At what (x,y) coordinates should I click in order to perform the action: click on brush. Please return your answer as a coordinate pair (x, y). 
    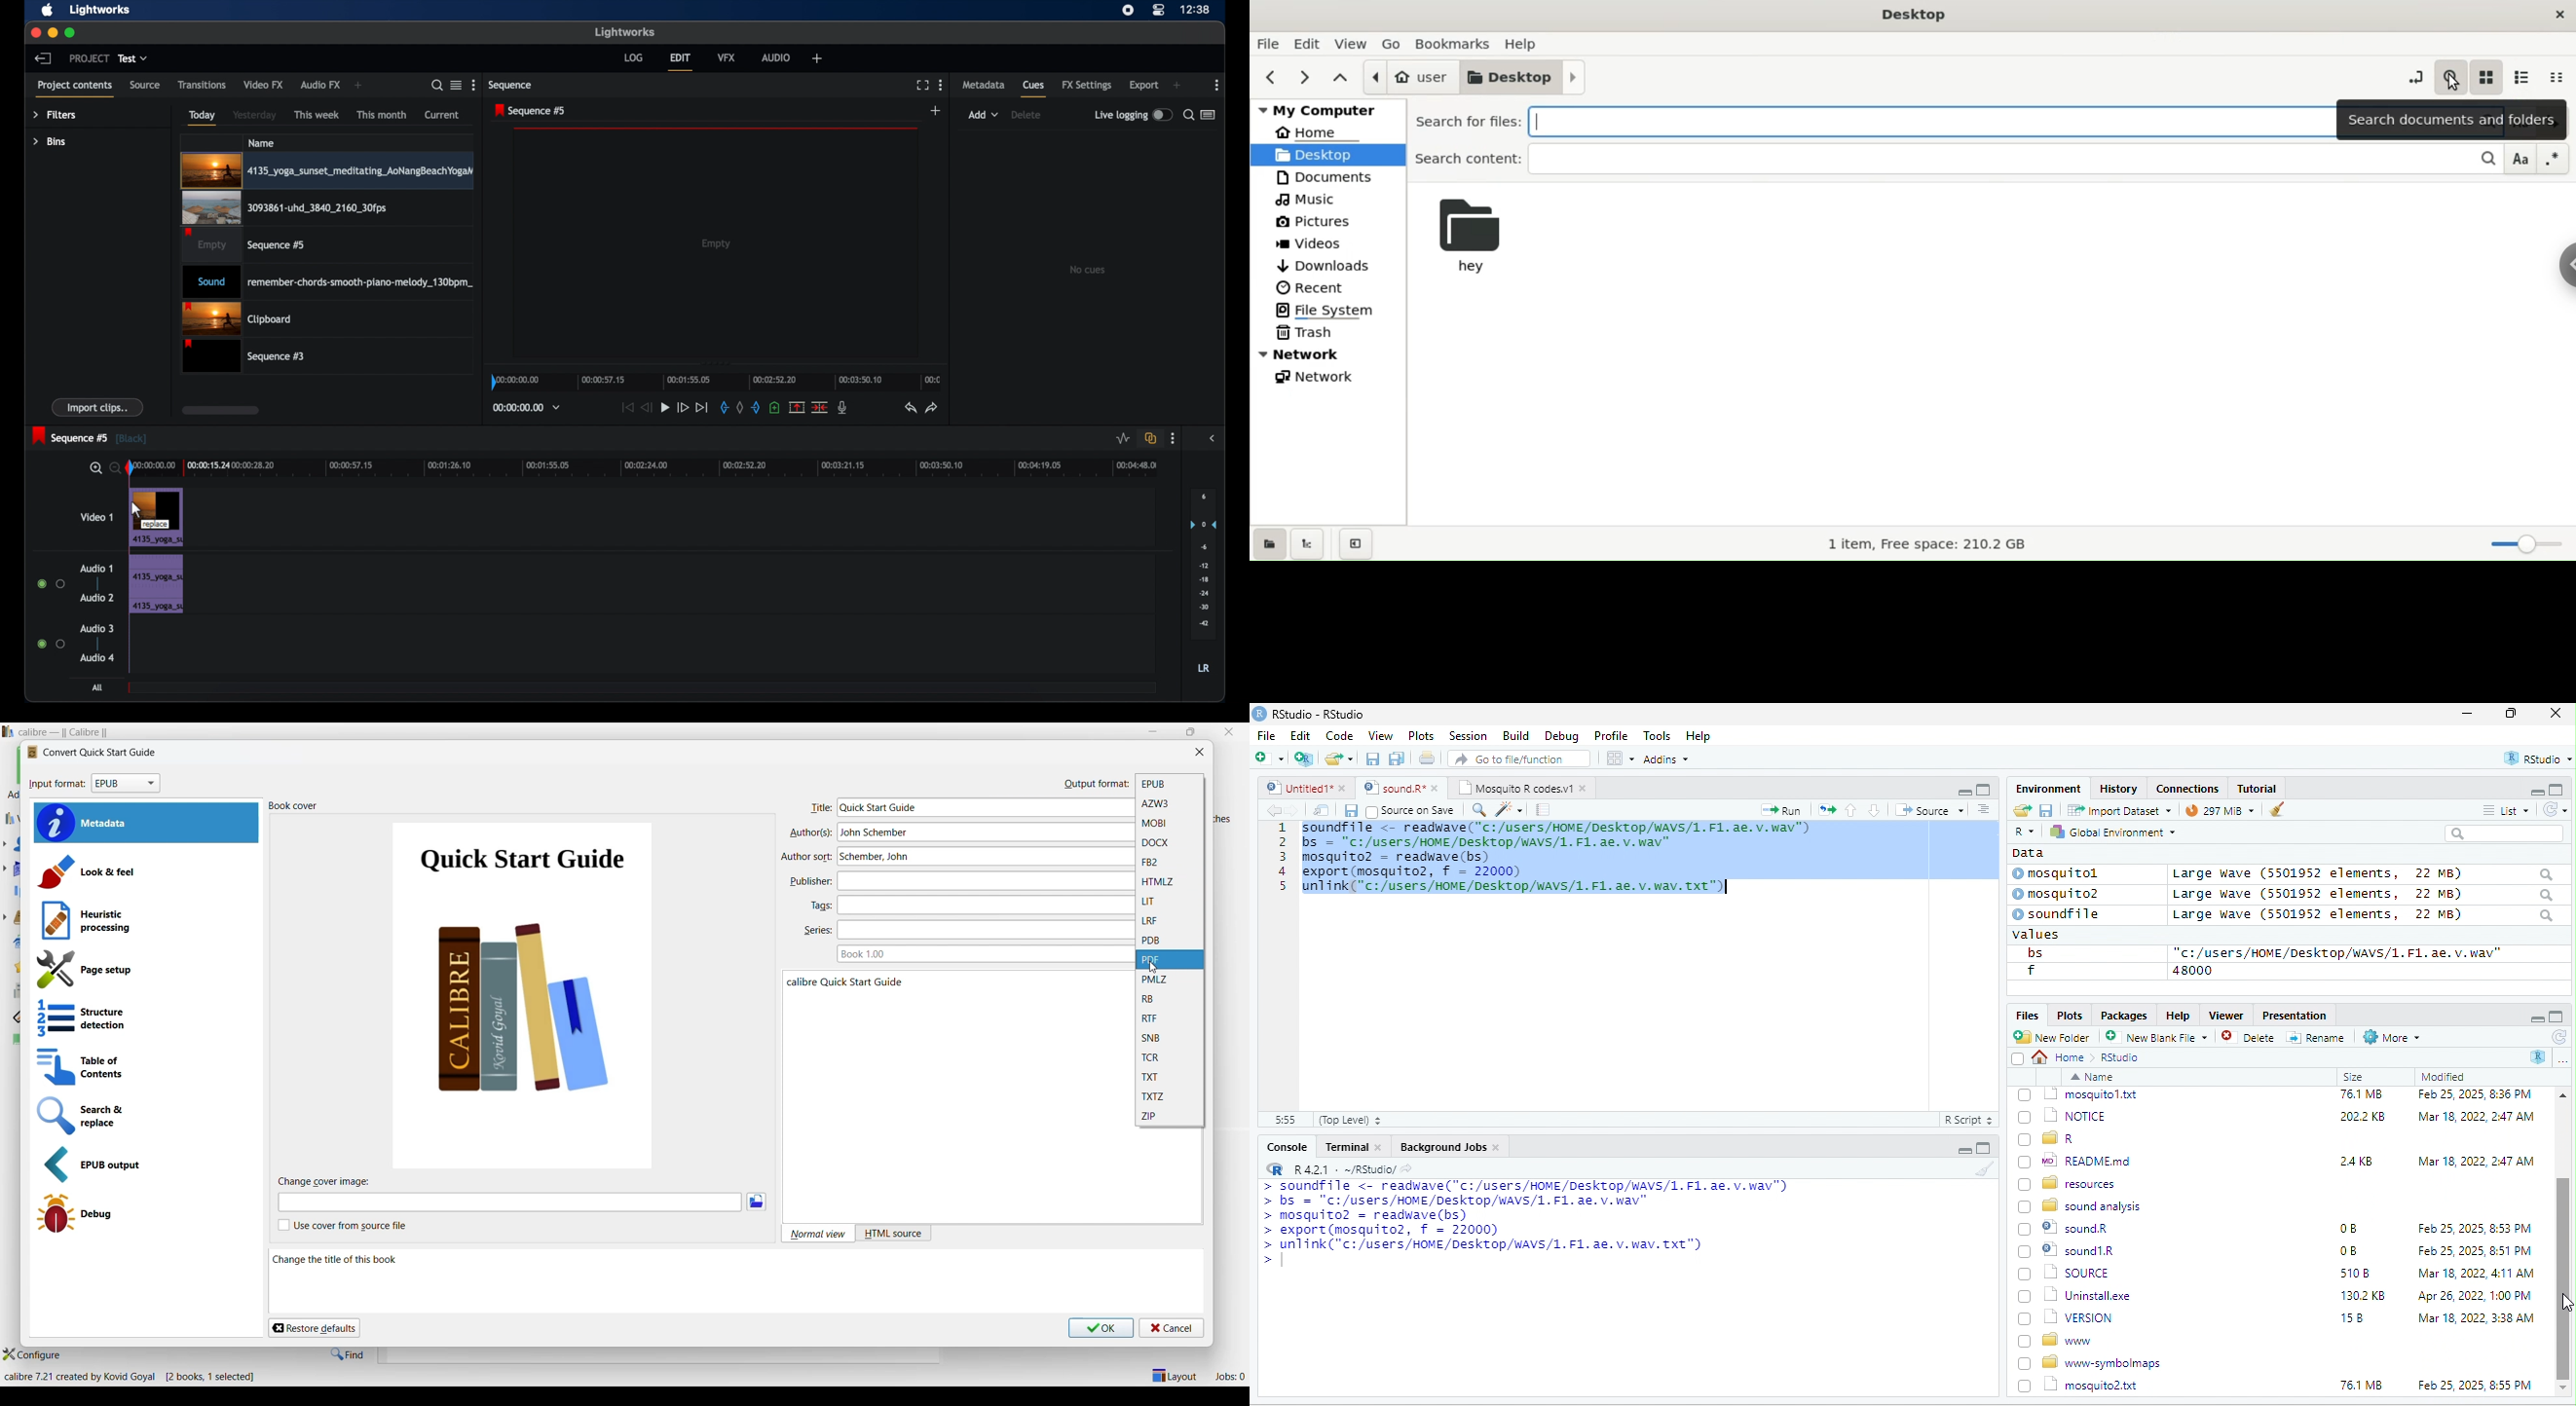
    Looking at the image, I should click on (2266, 811).